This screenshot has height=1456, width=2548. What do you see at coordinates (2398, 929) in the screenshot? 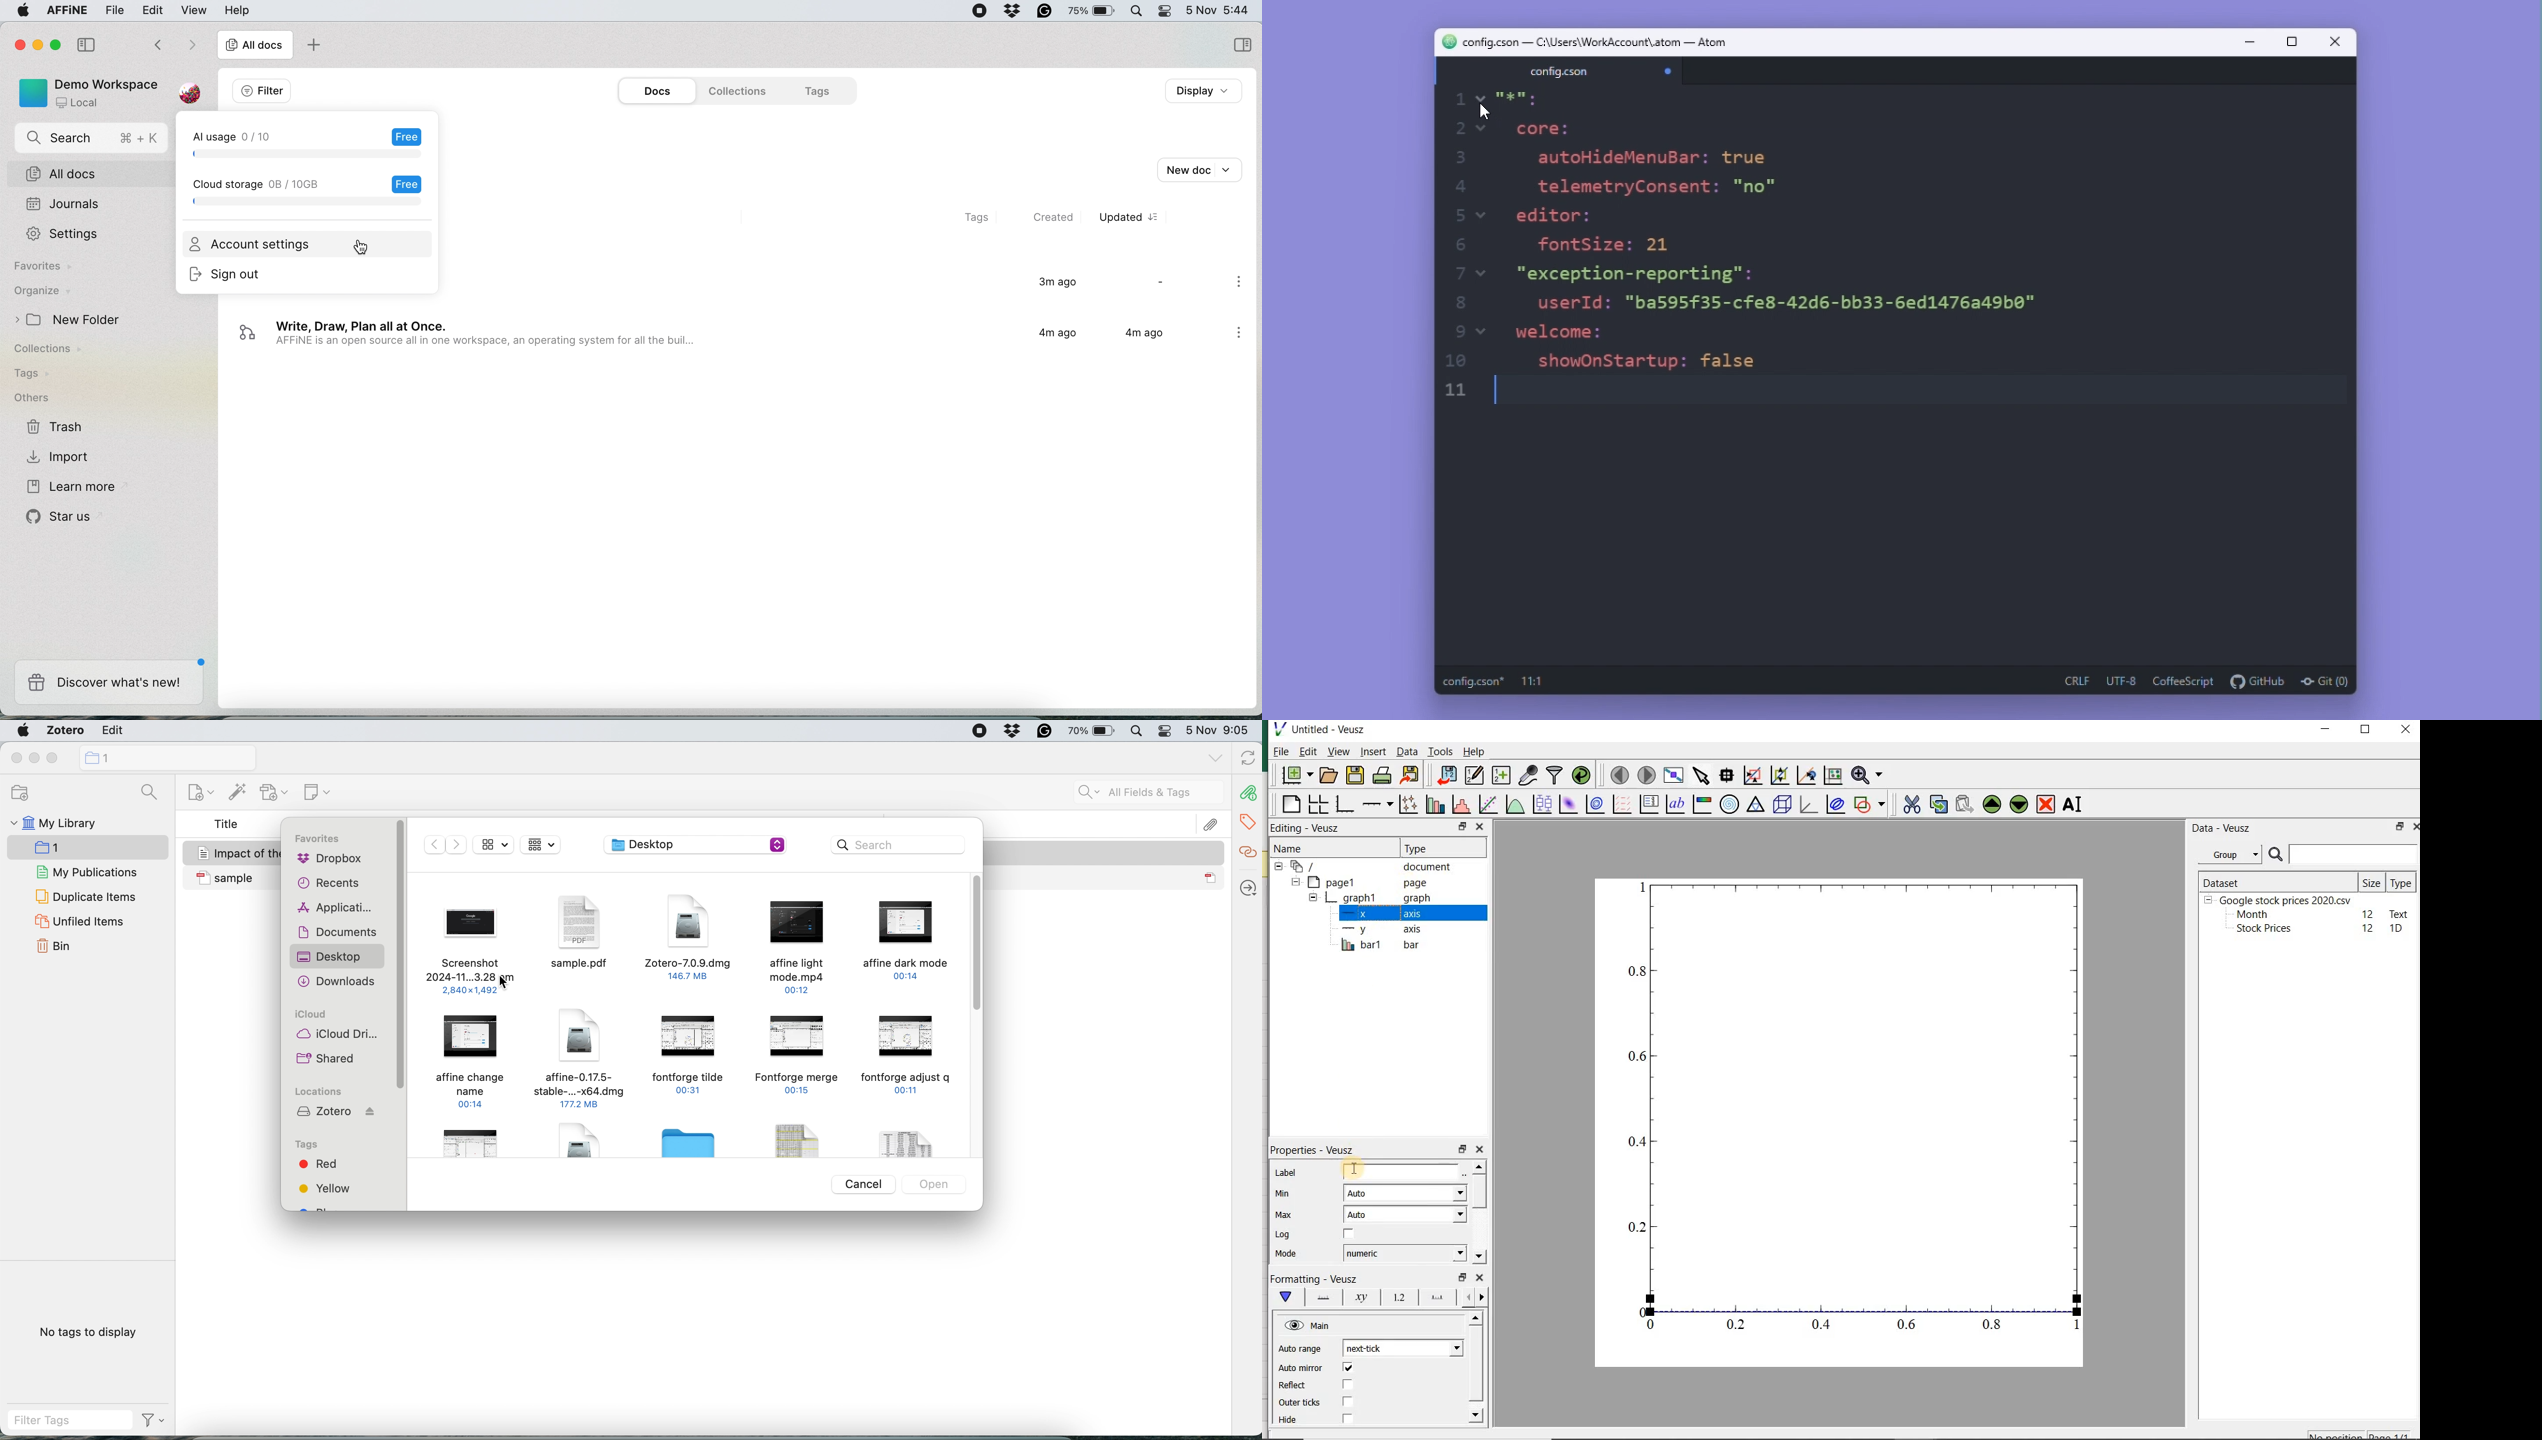
I see `1D` at bounding box center [2398, 929].